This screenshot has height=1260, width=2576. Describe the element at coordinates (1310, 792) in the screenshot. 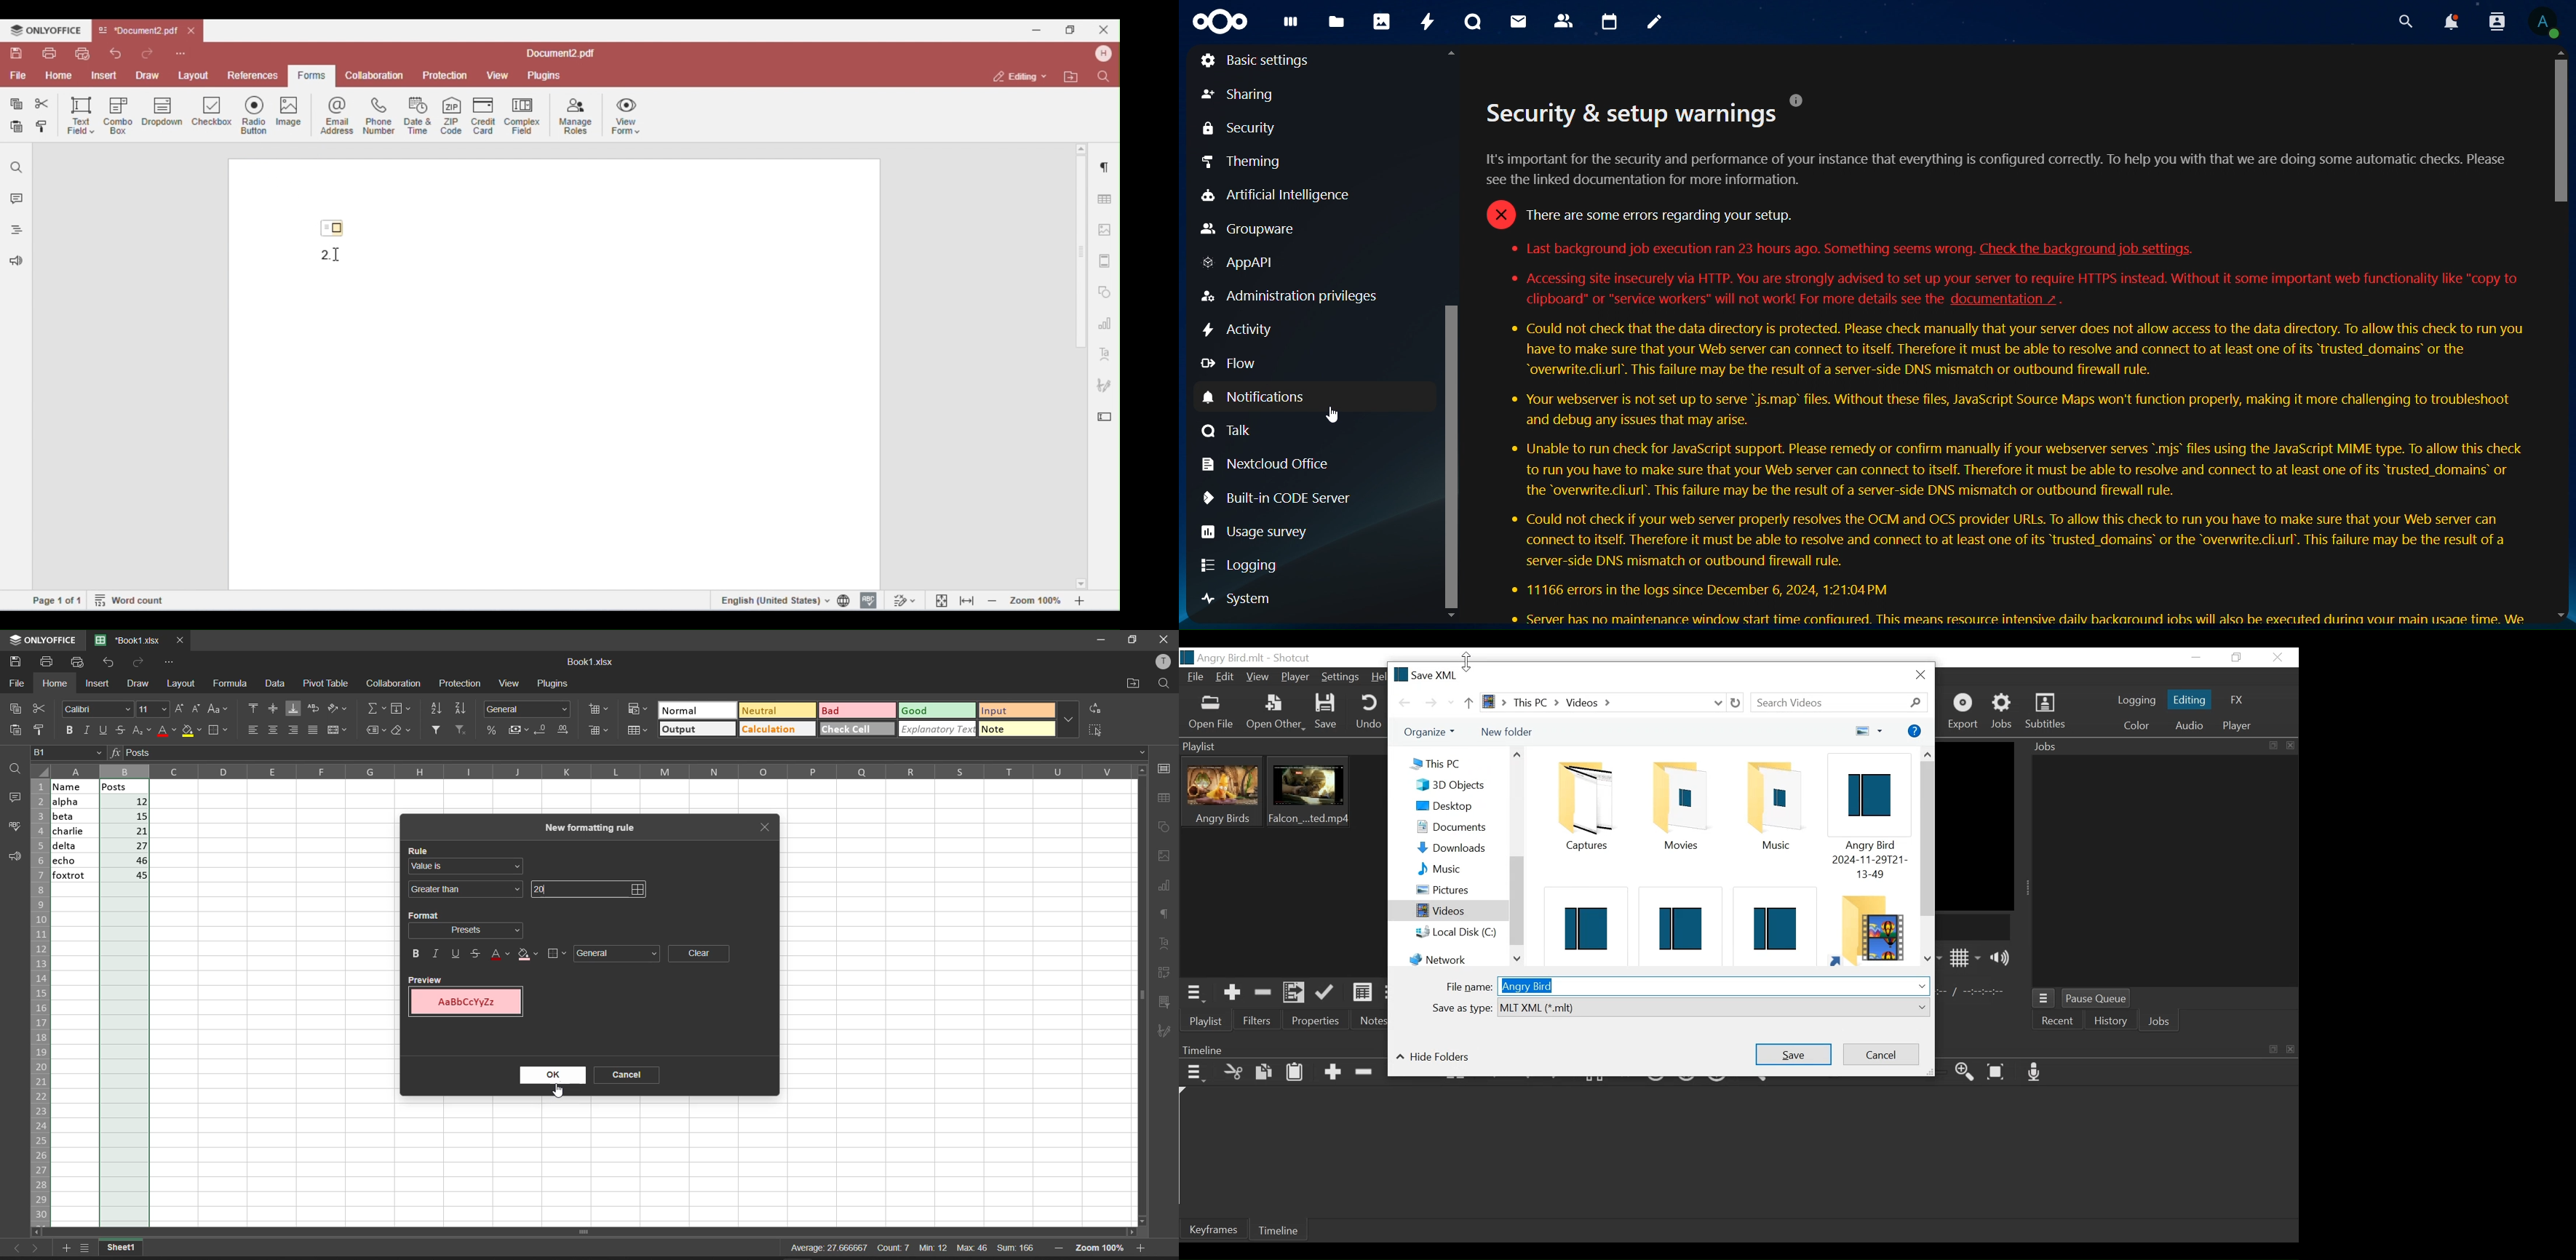

I see `Clip` at that location.